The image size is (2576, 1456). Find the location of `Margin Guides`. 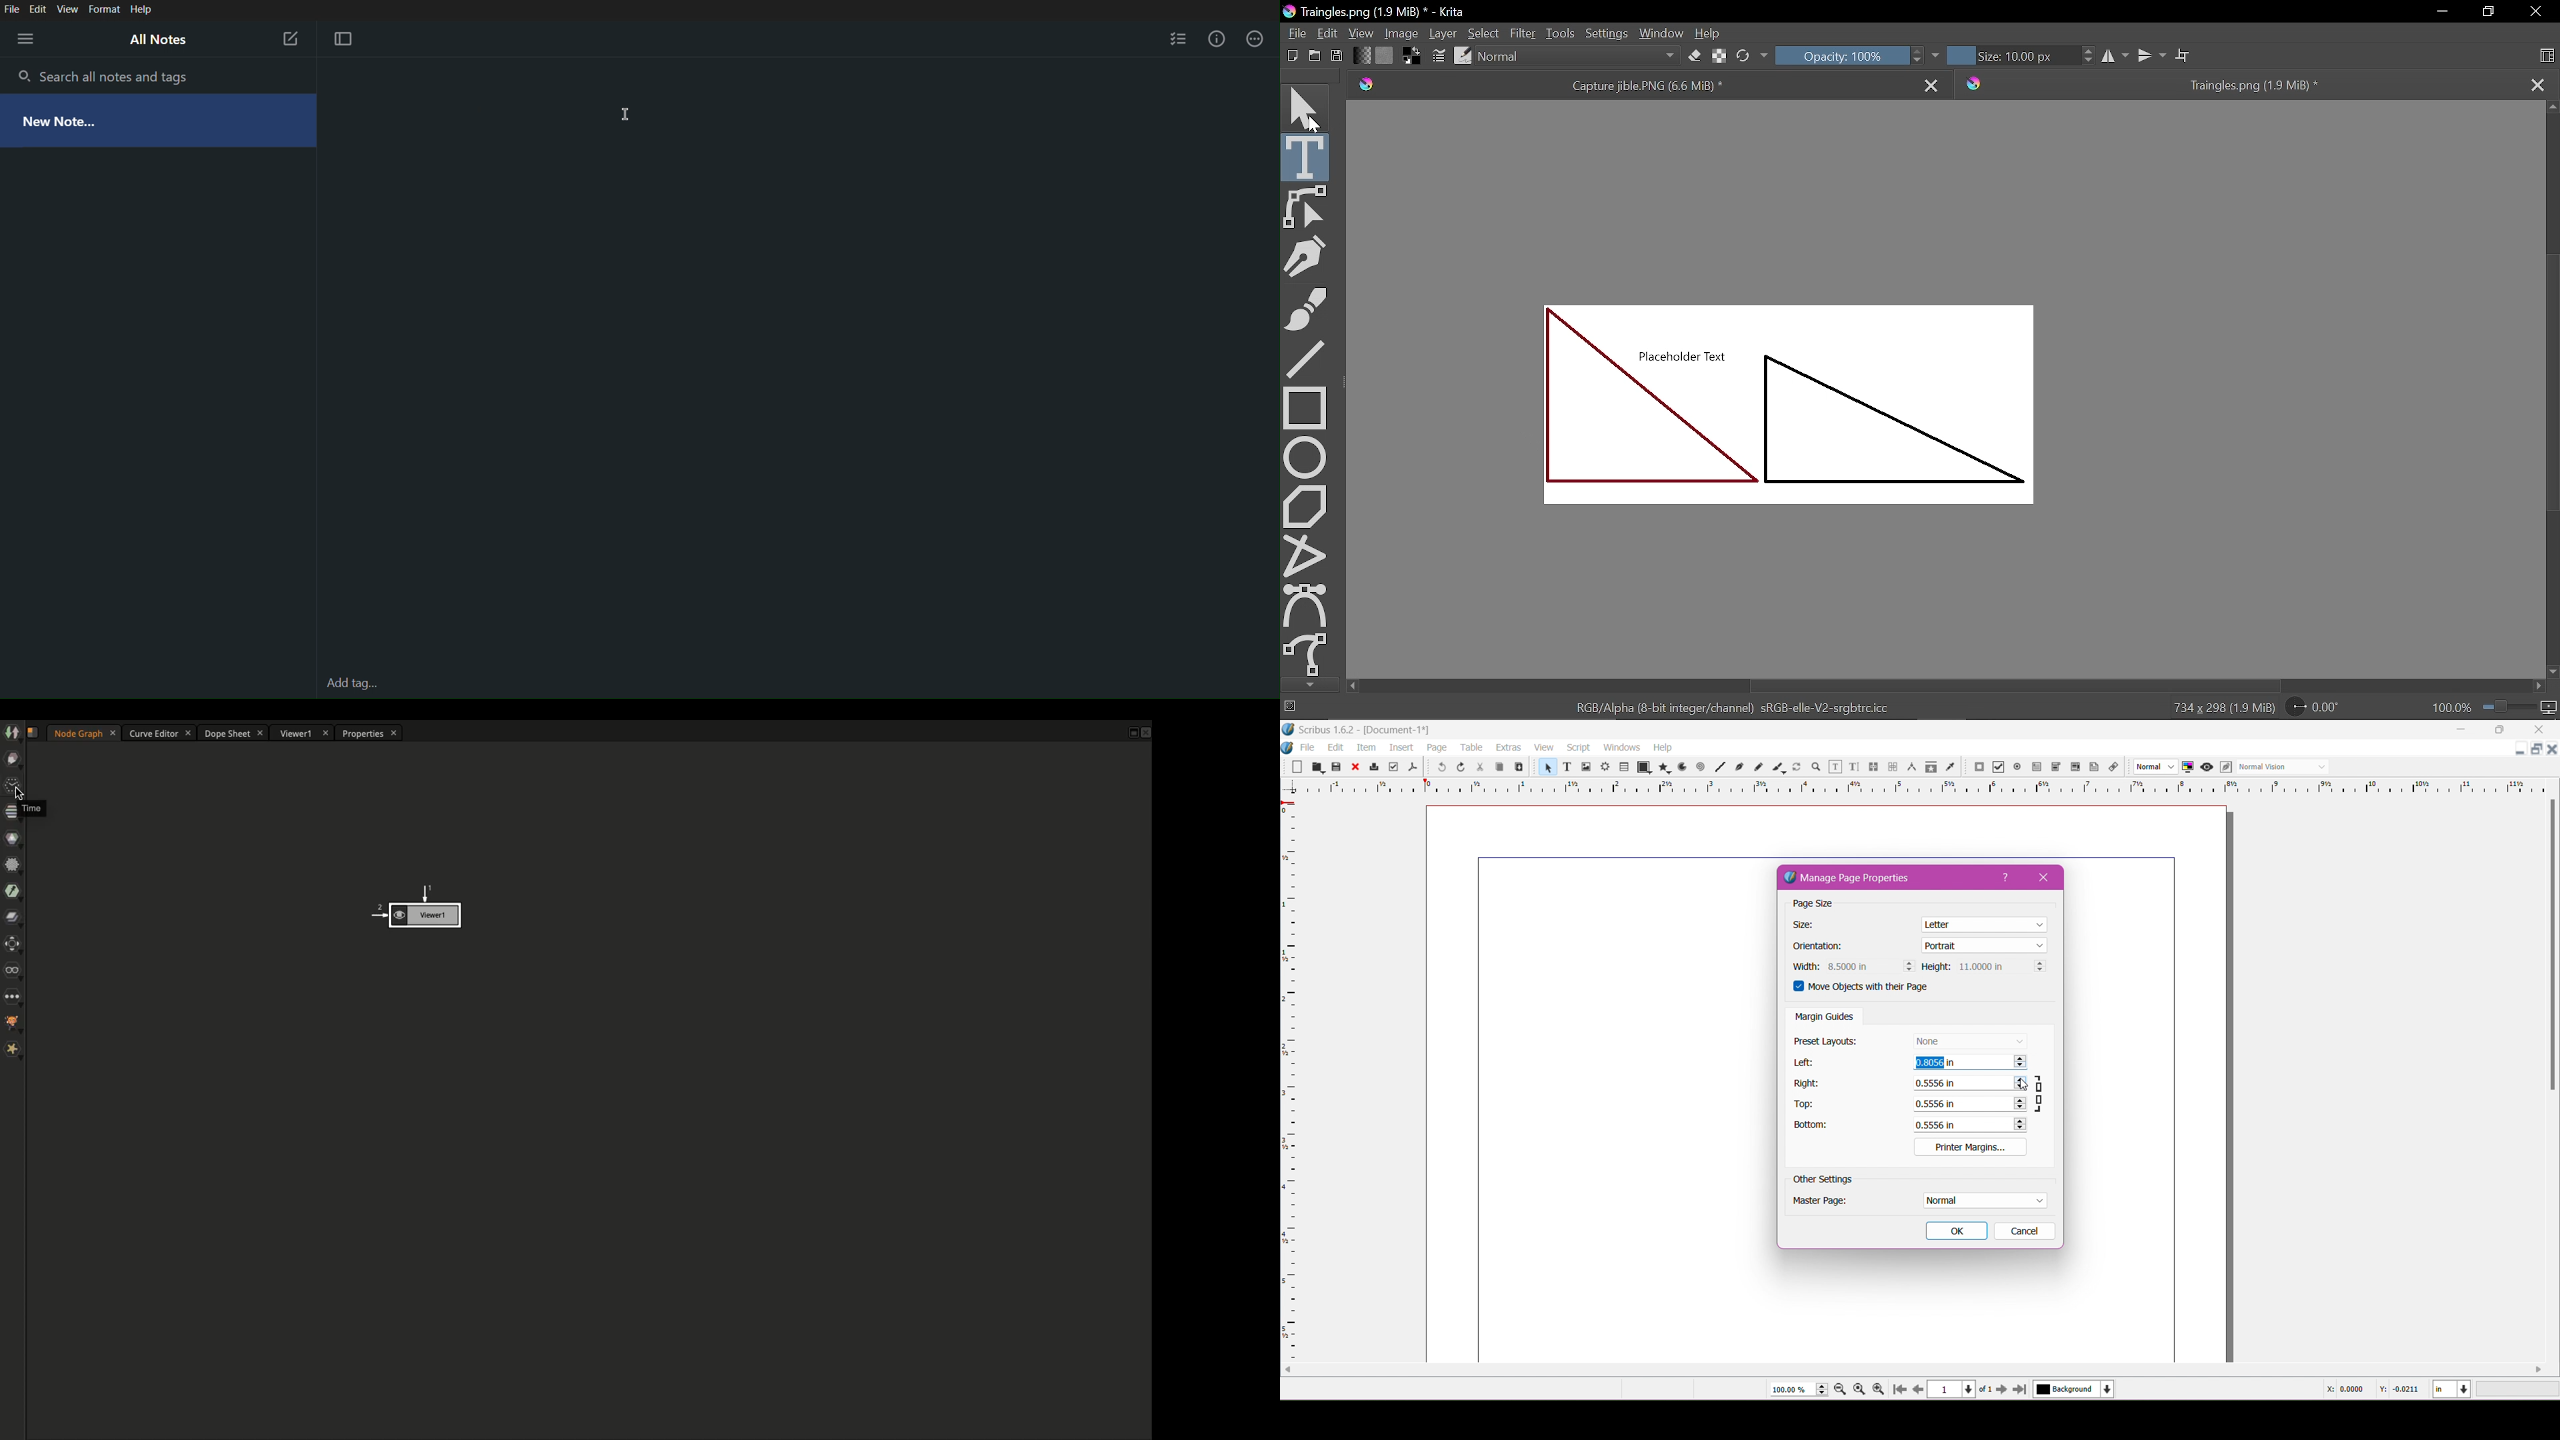

Margin Guides is located at coordinates (1825, 1018).